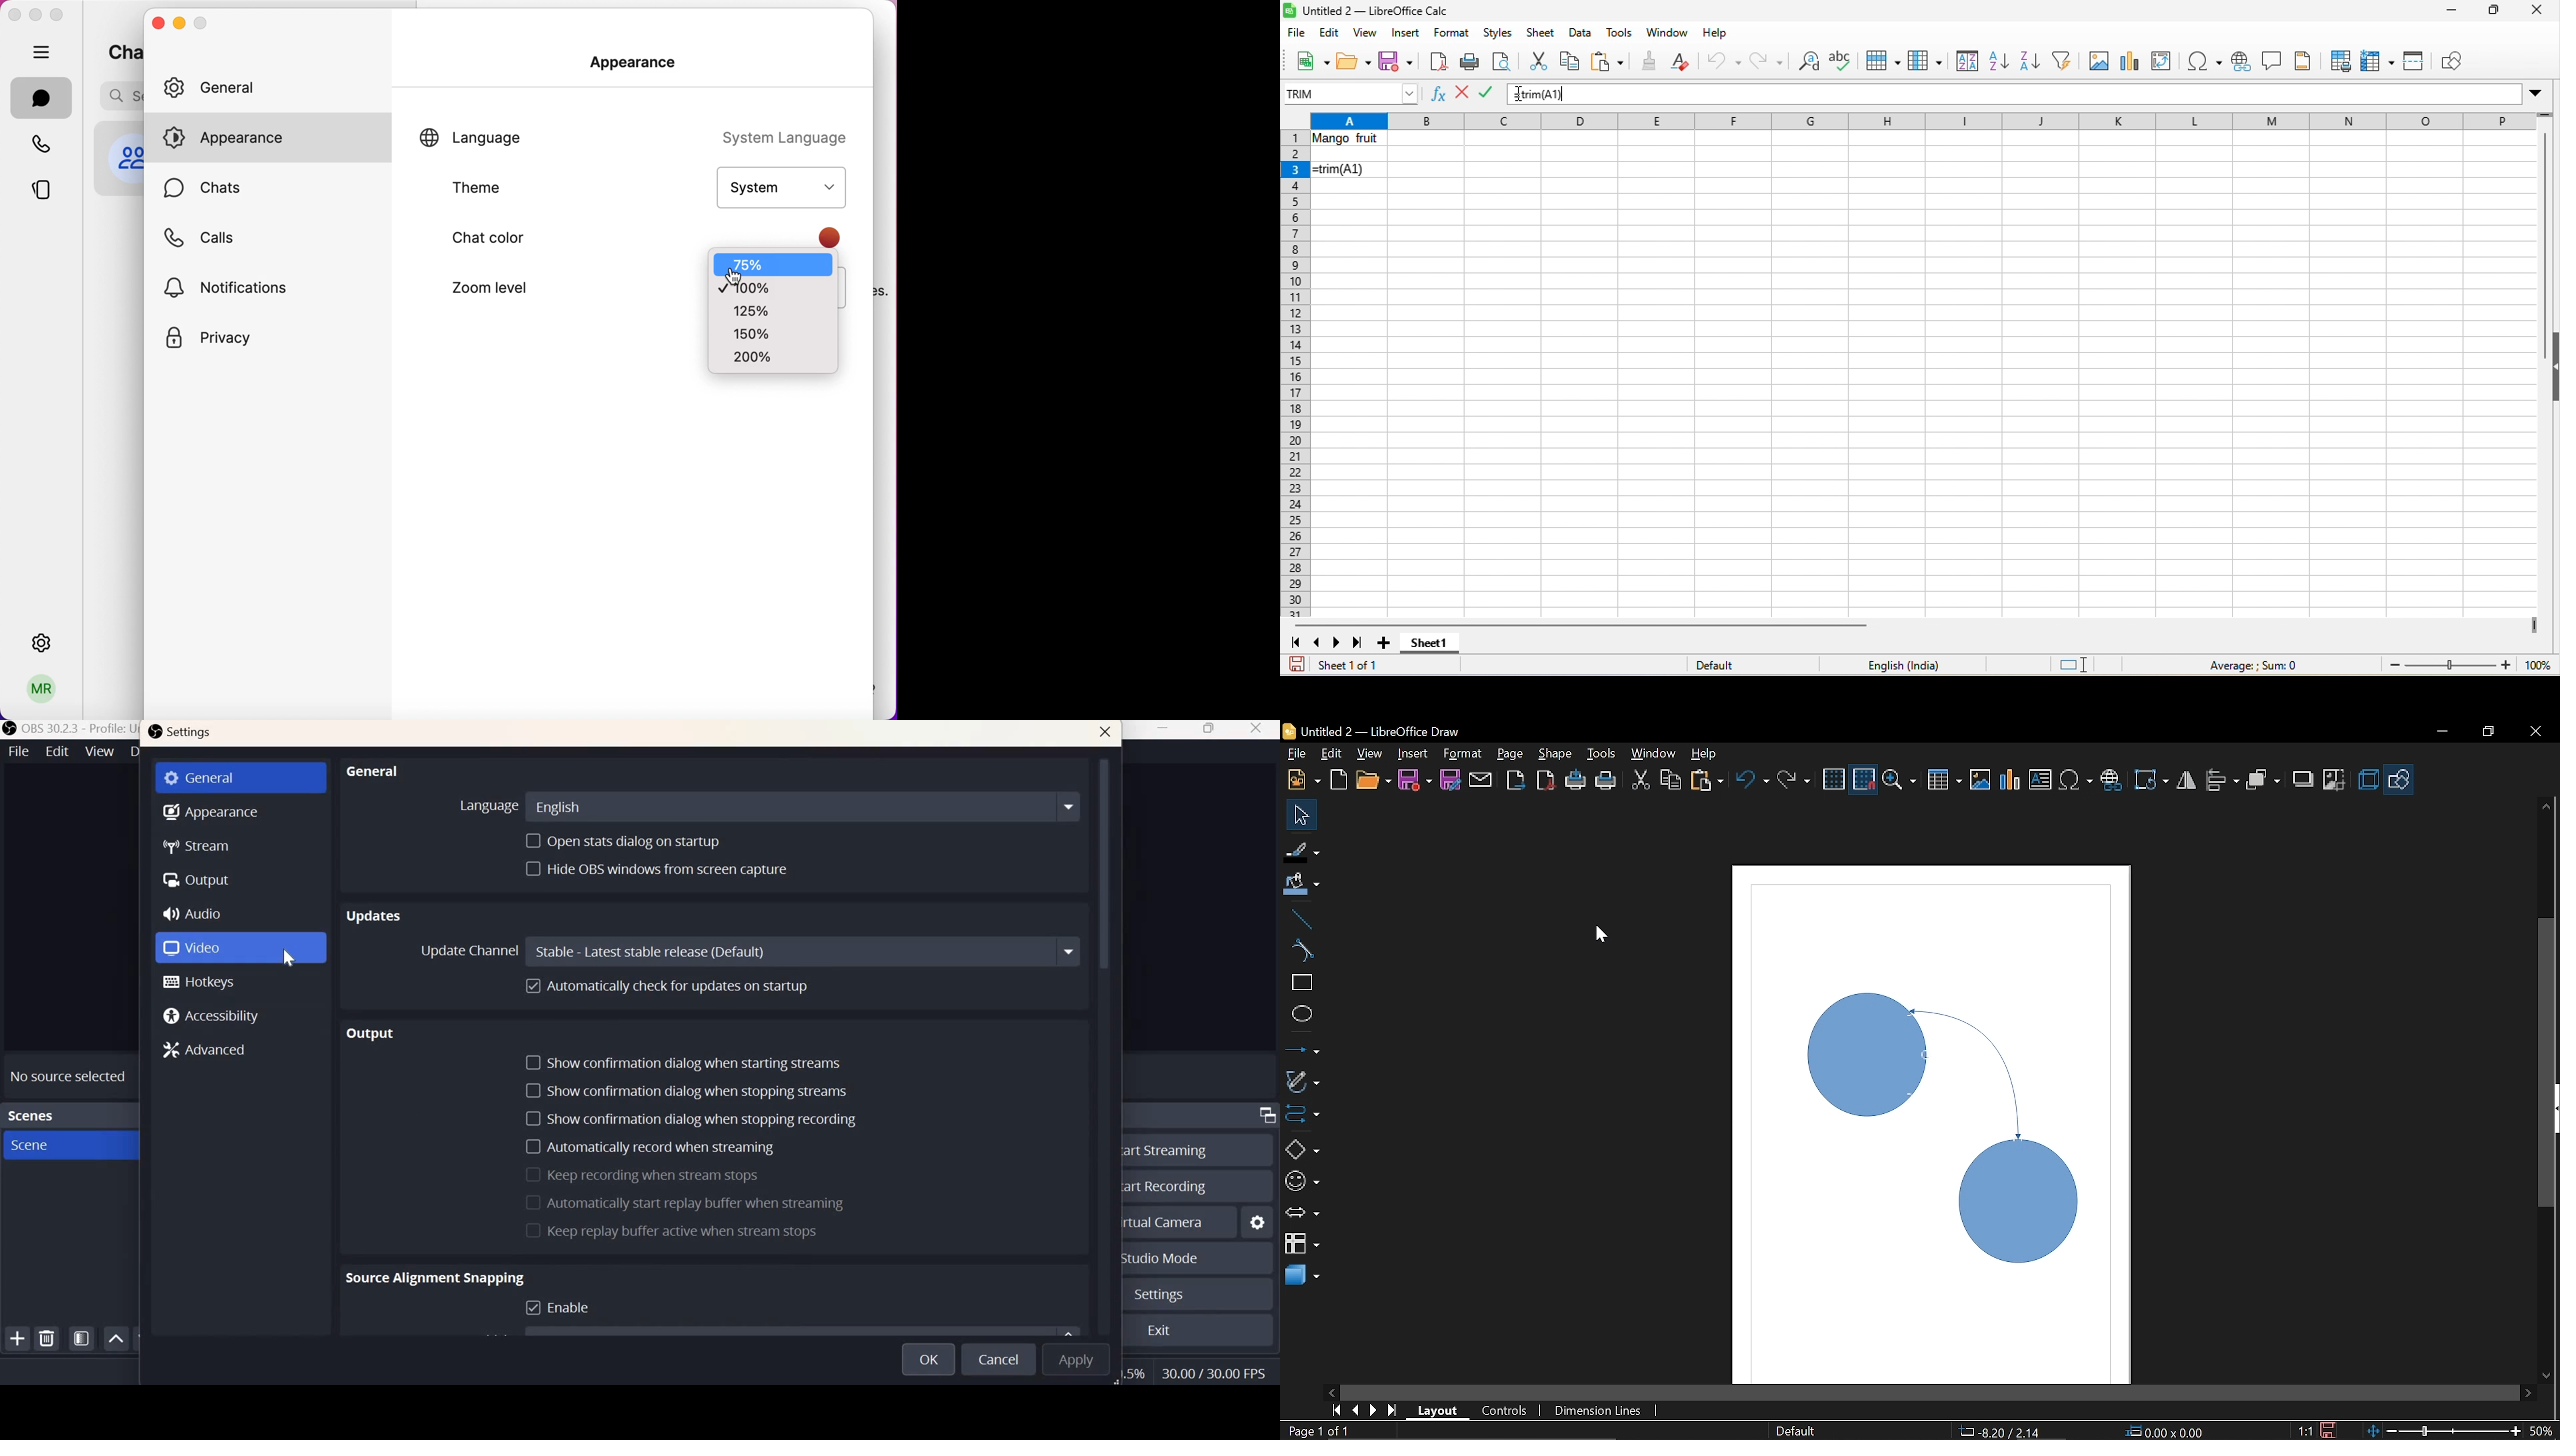  I want to click on add sheet, so click(1390, 644).